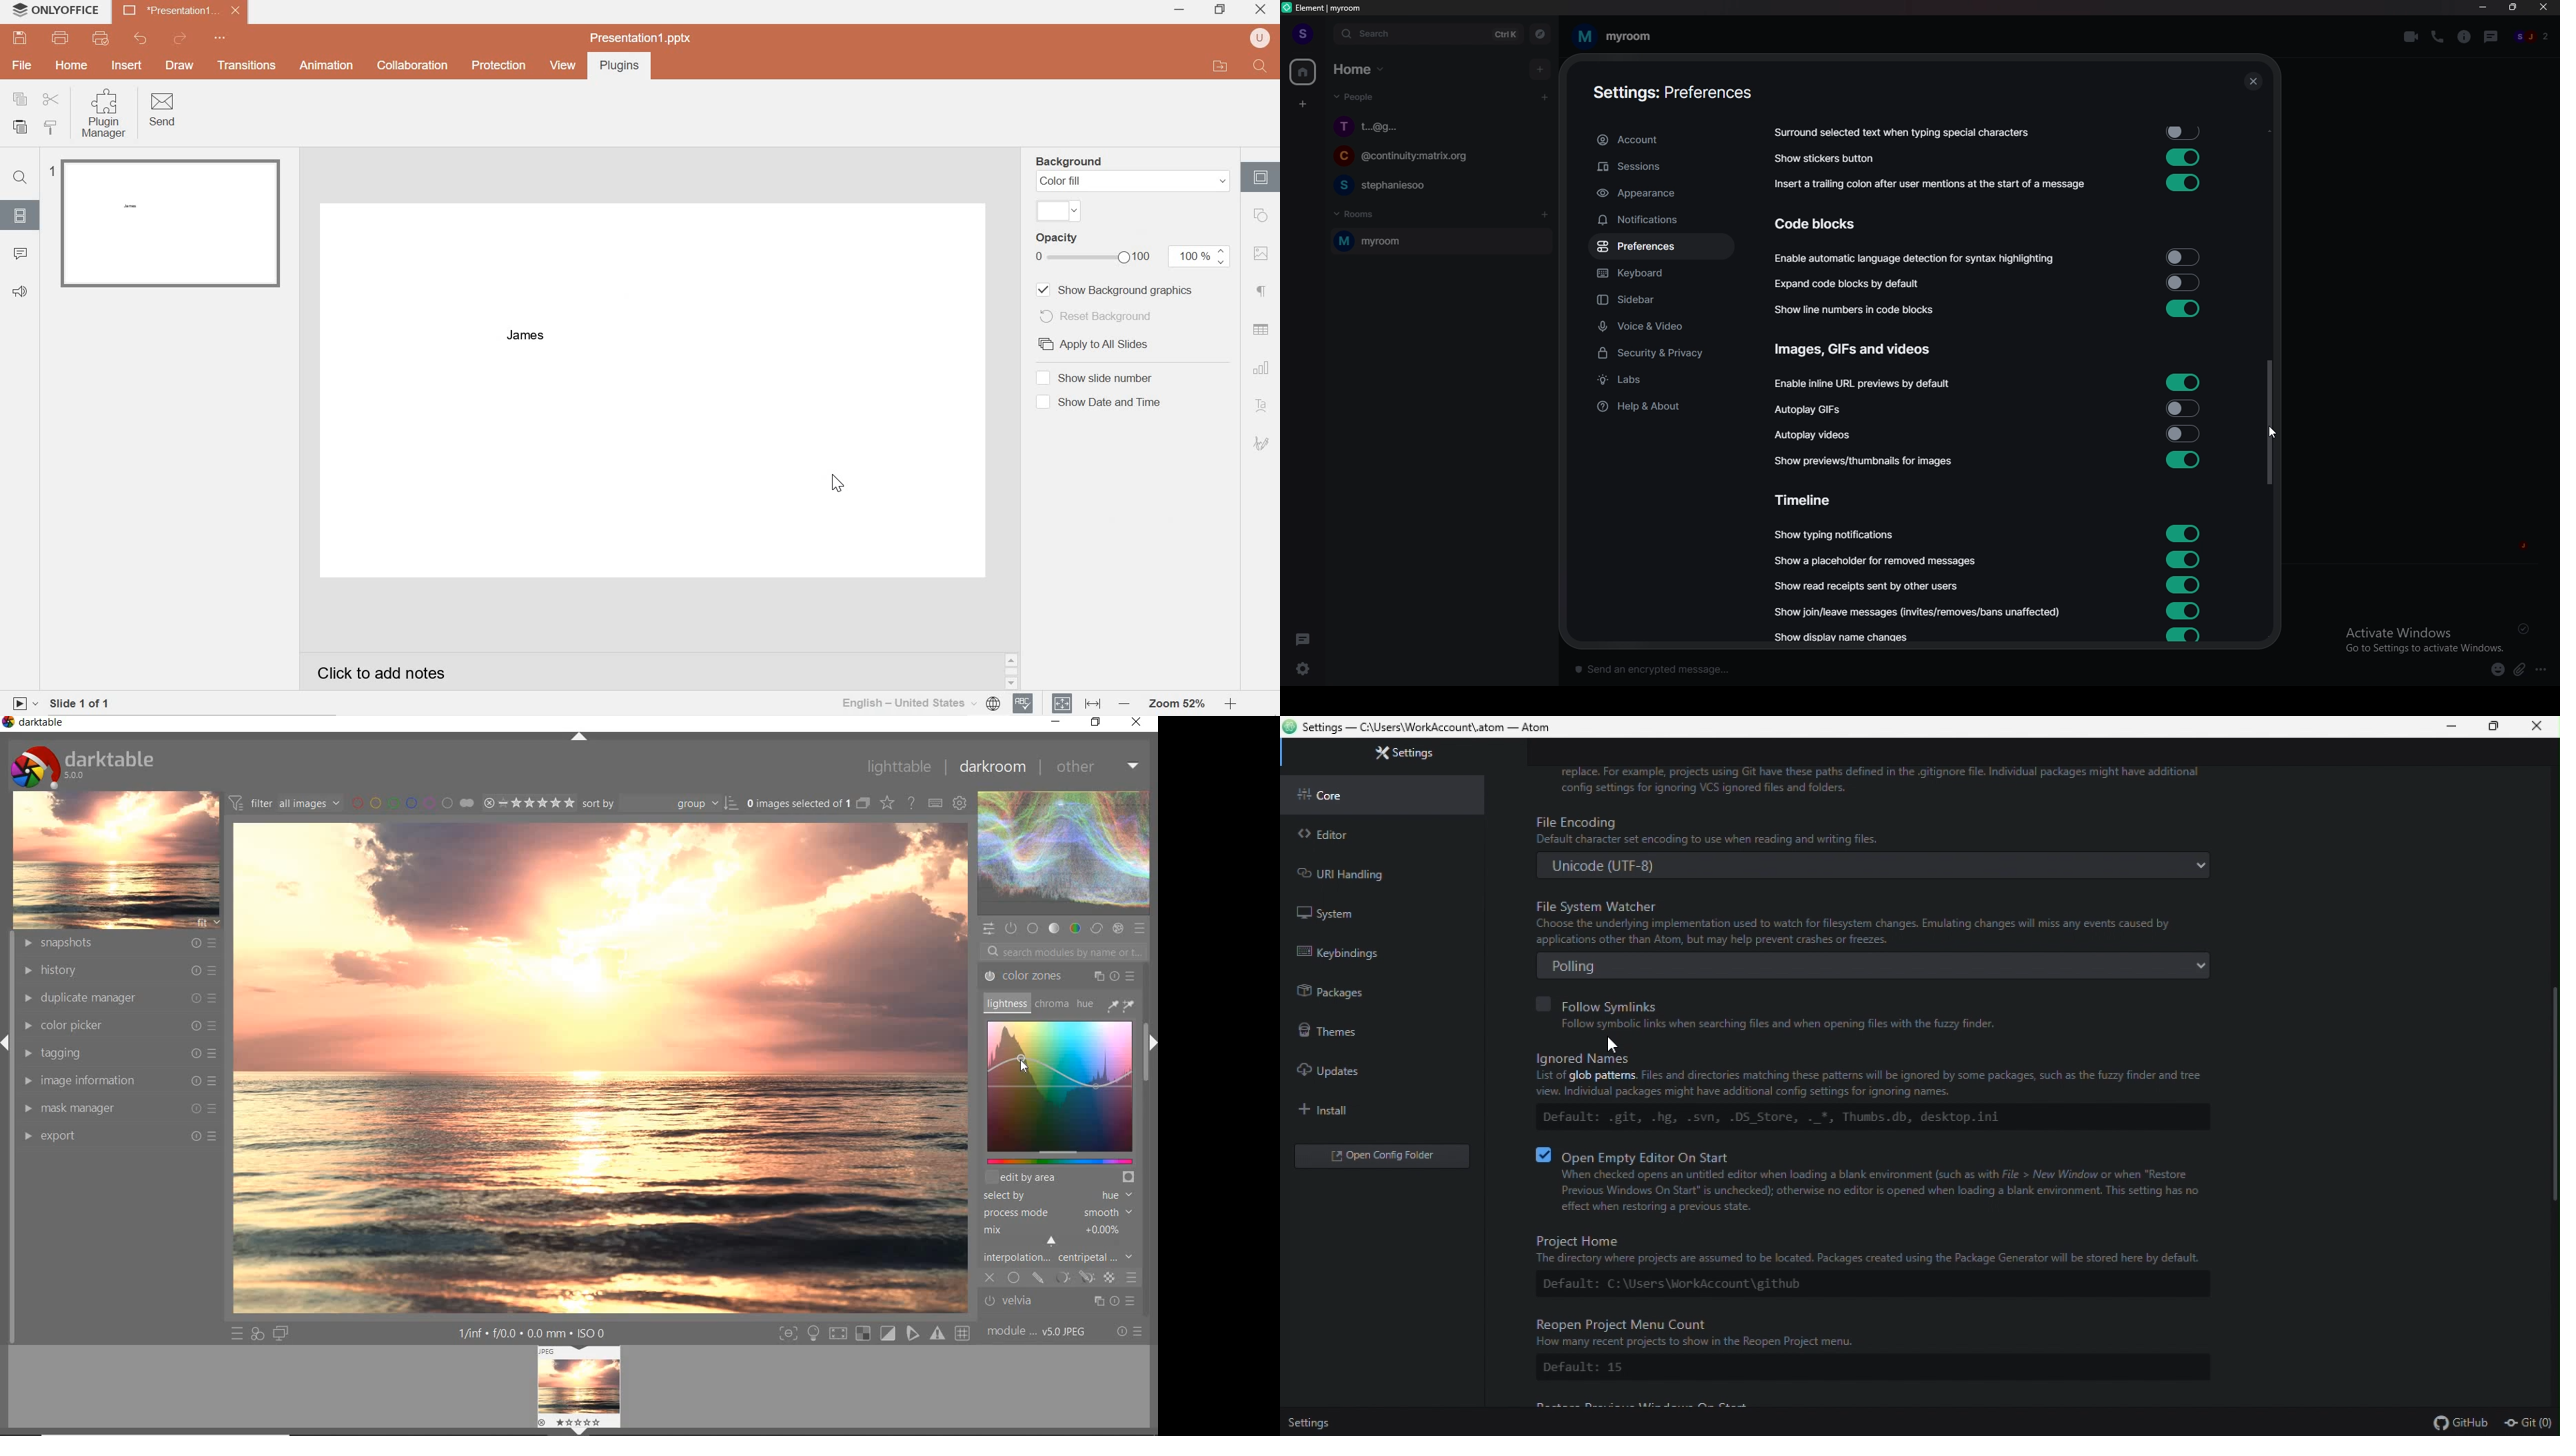 This screenshot has height=1456, width=2576. Describe the element at coordinates (1439, 126) in the screenshot. I see `chat` at that location.